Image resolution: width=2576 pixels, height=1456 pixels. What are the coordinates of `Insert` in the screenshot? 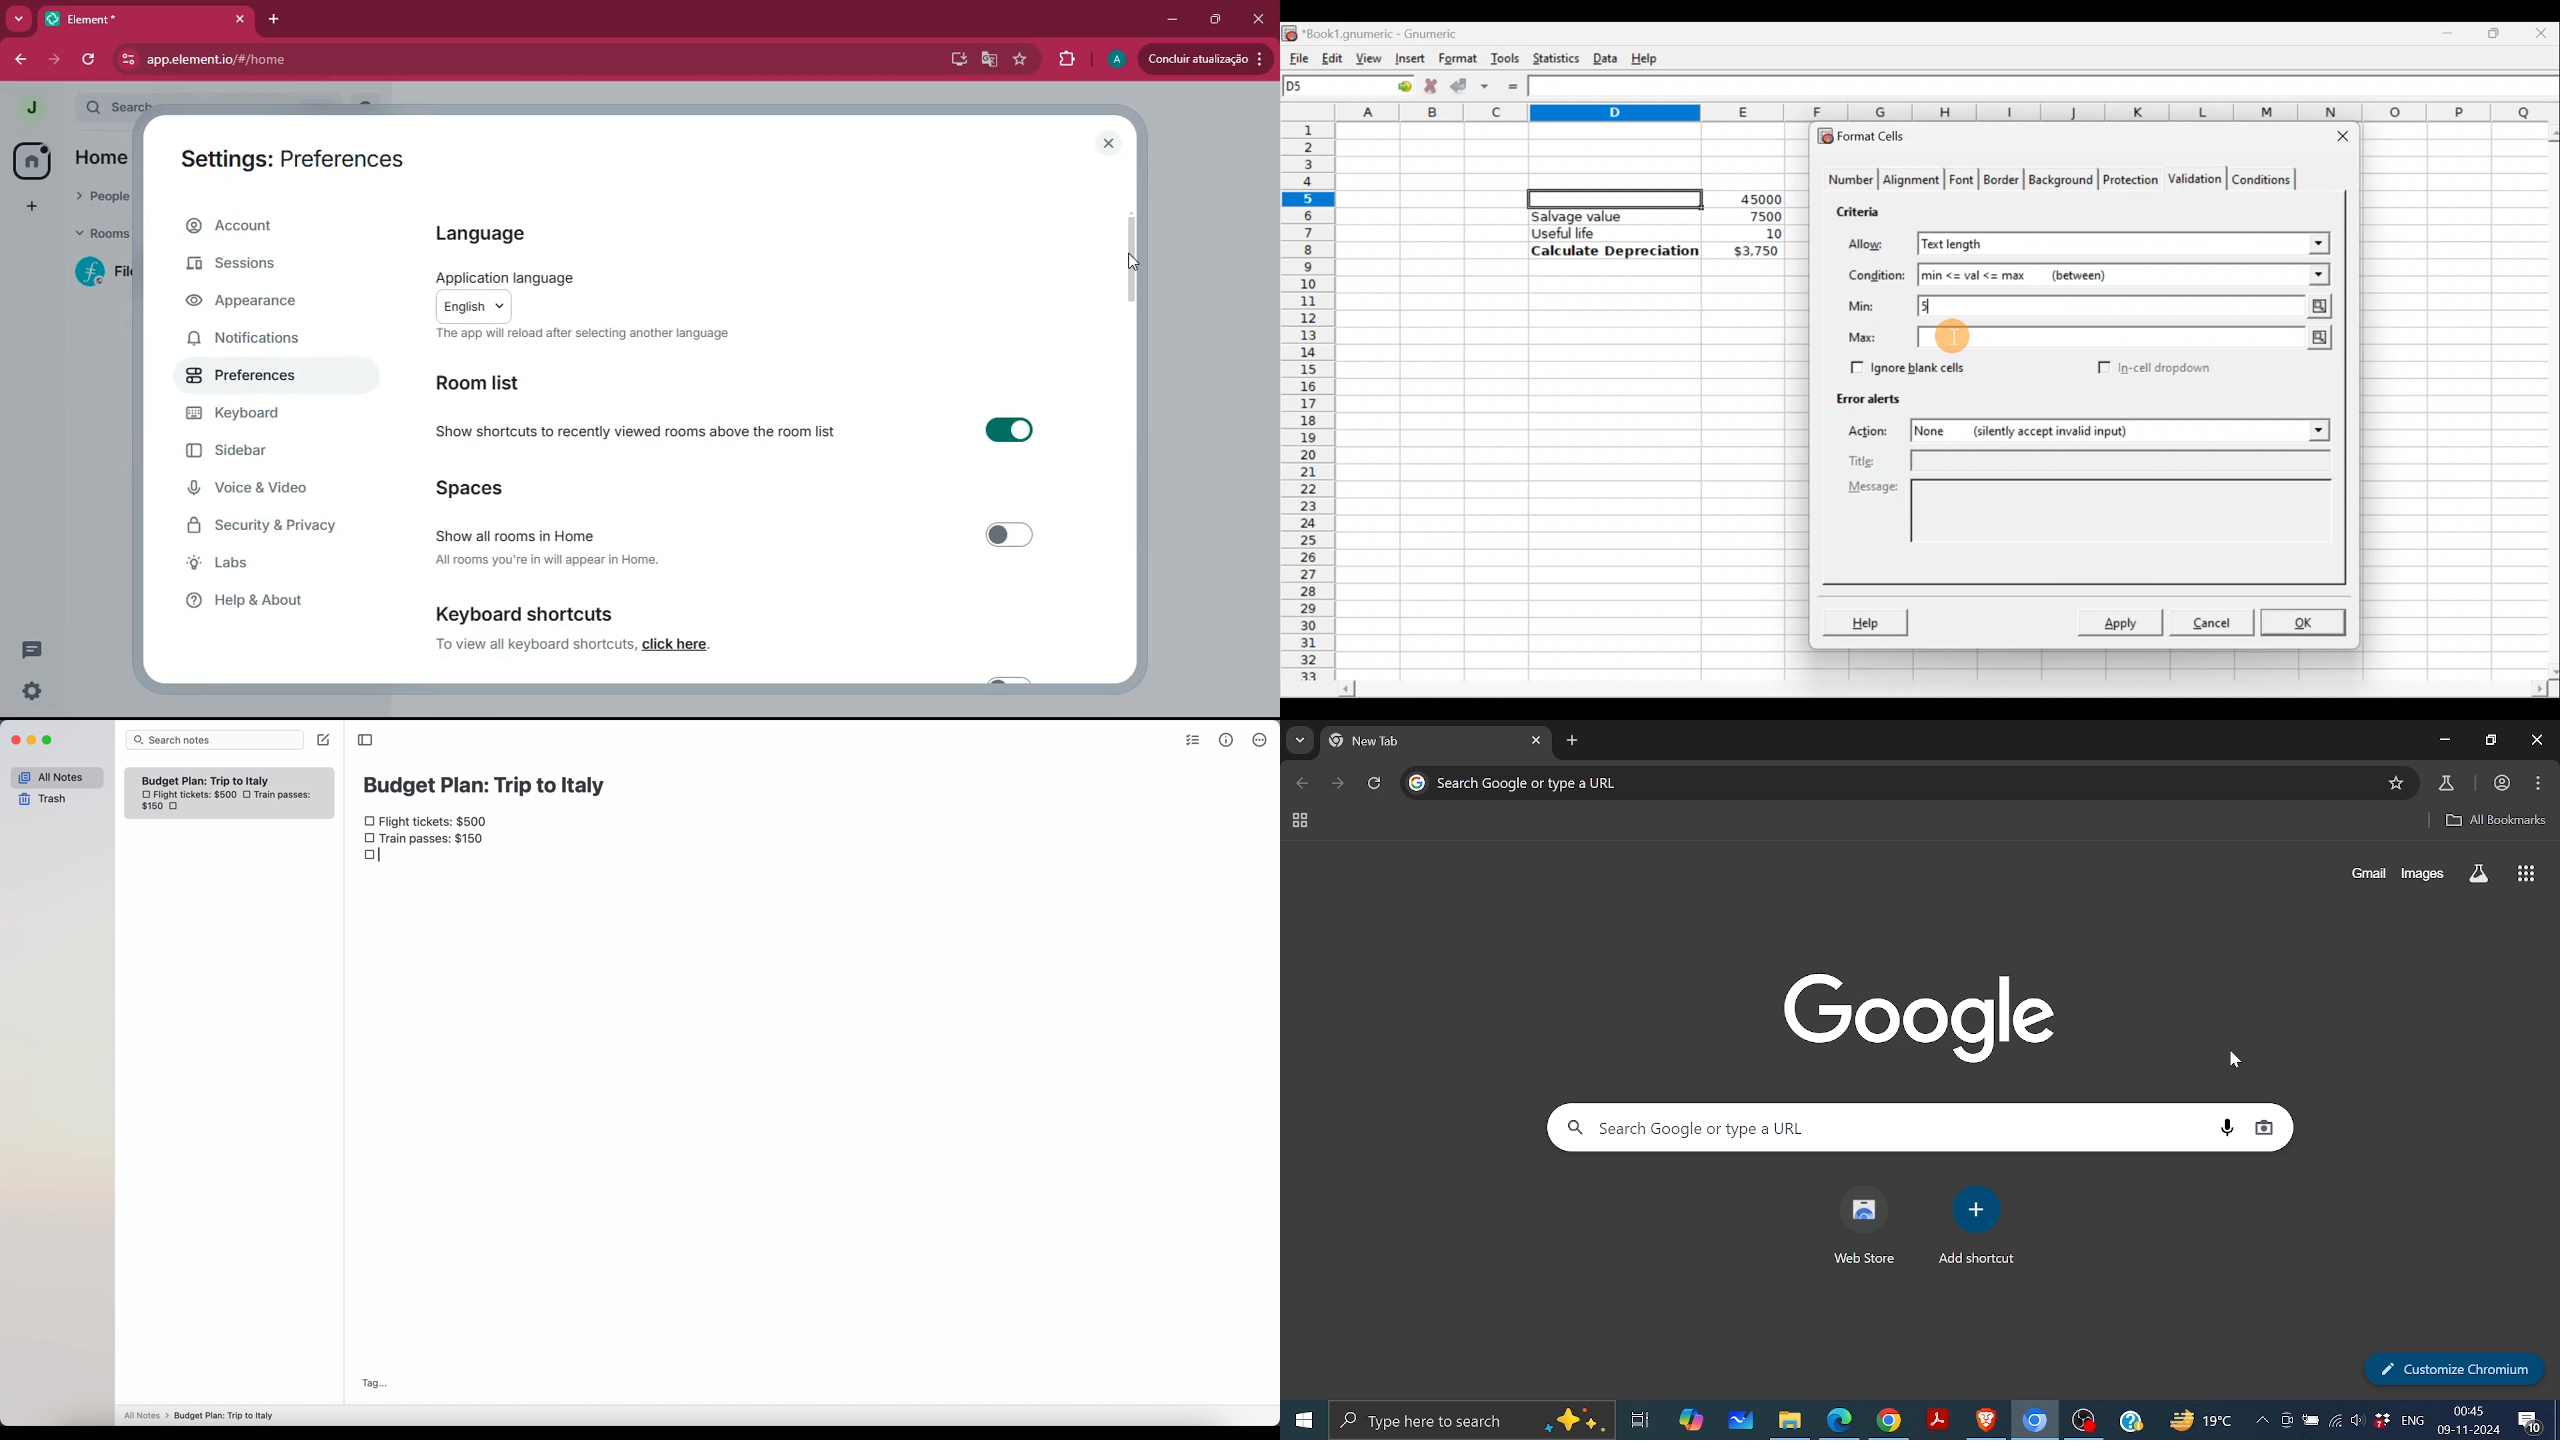 It's located at (1408, 58).